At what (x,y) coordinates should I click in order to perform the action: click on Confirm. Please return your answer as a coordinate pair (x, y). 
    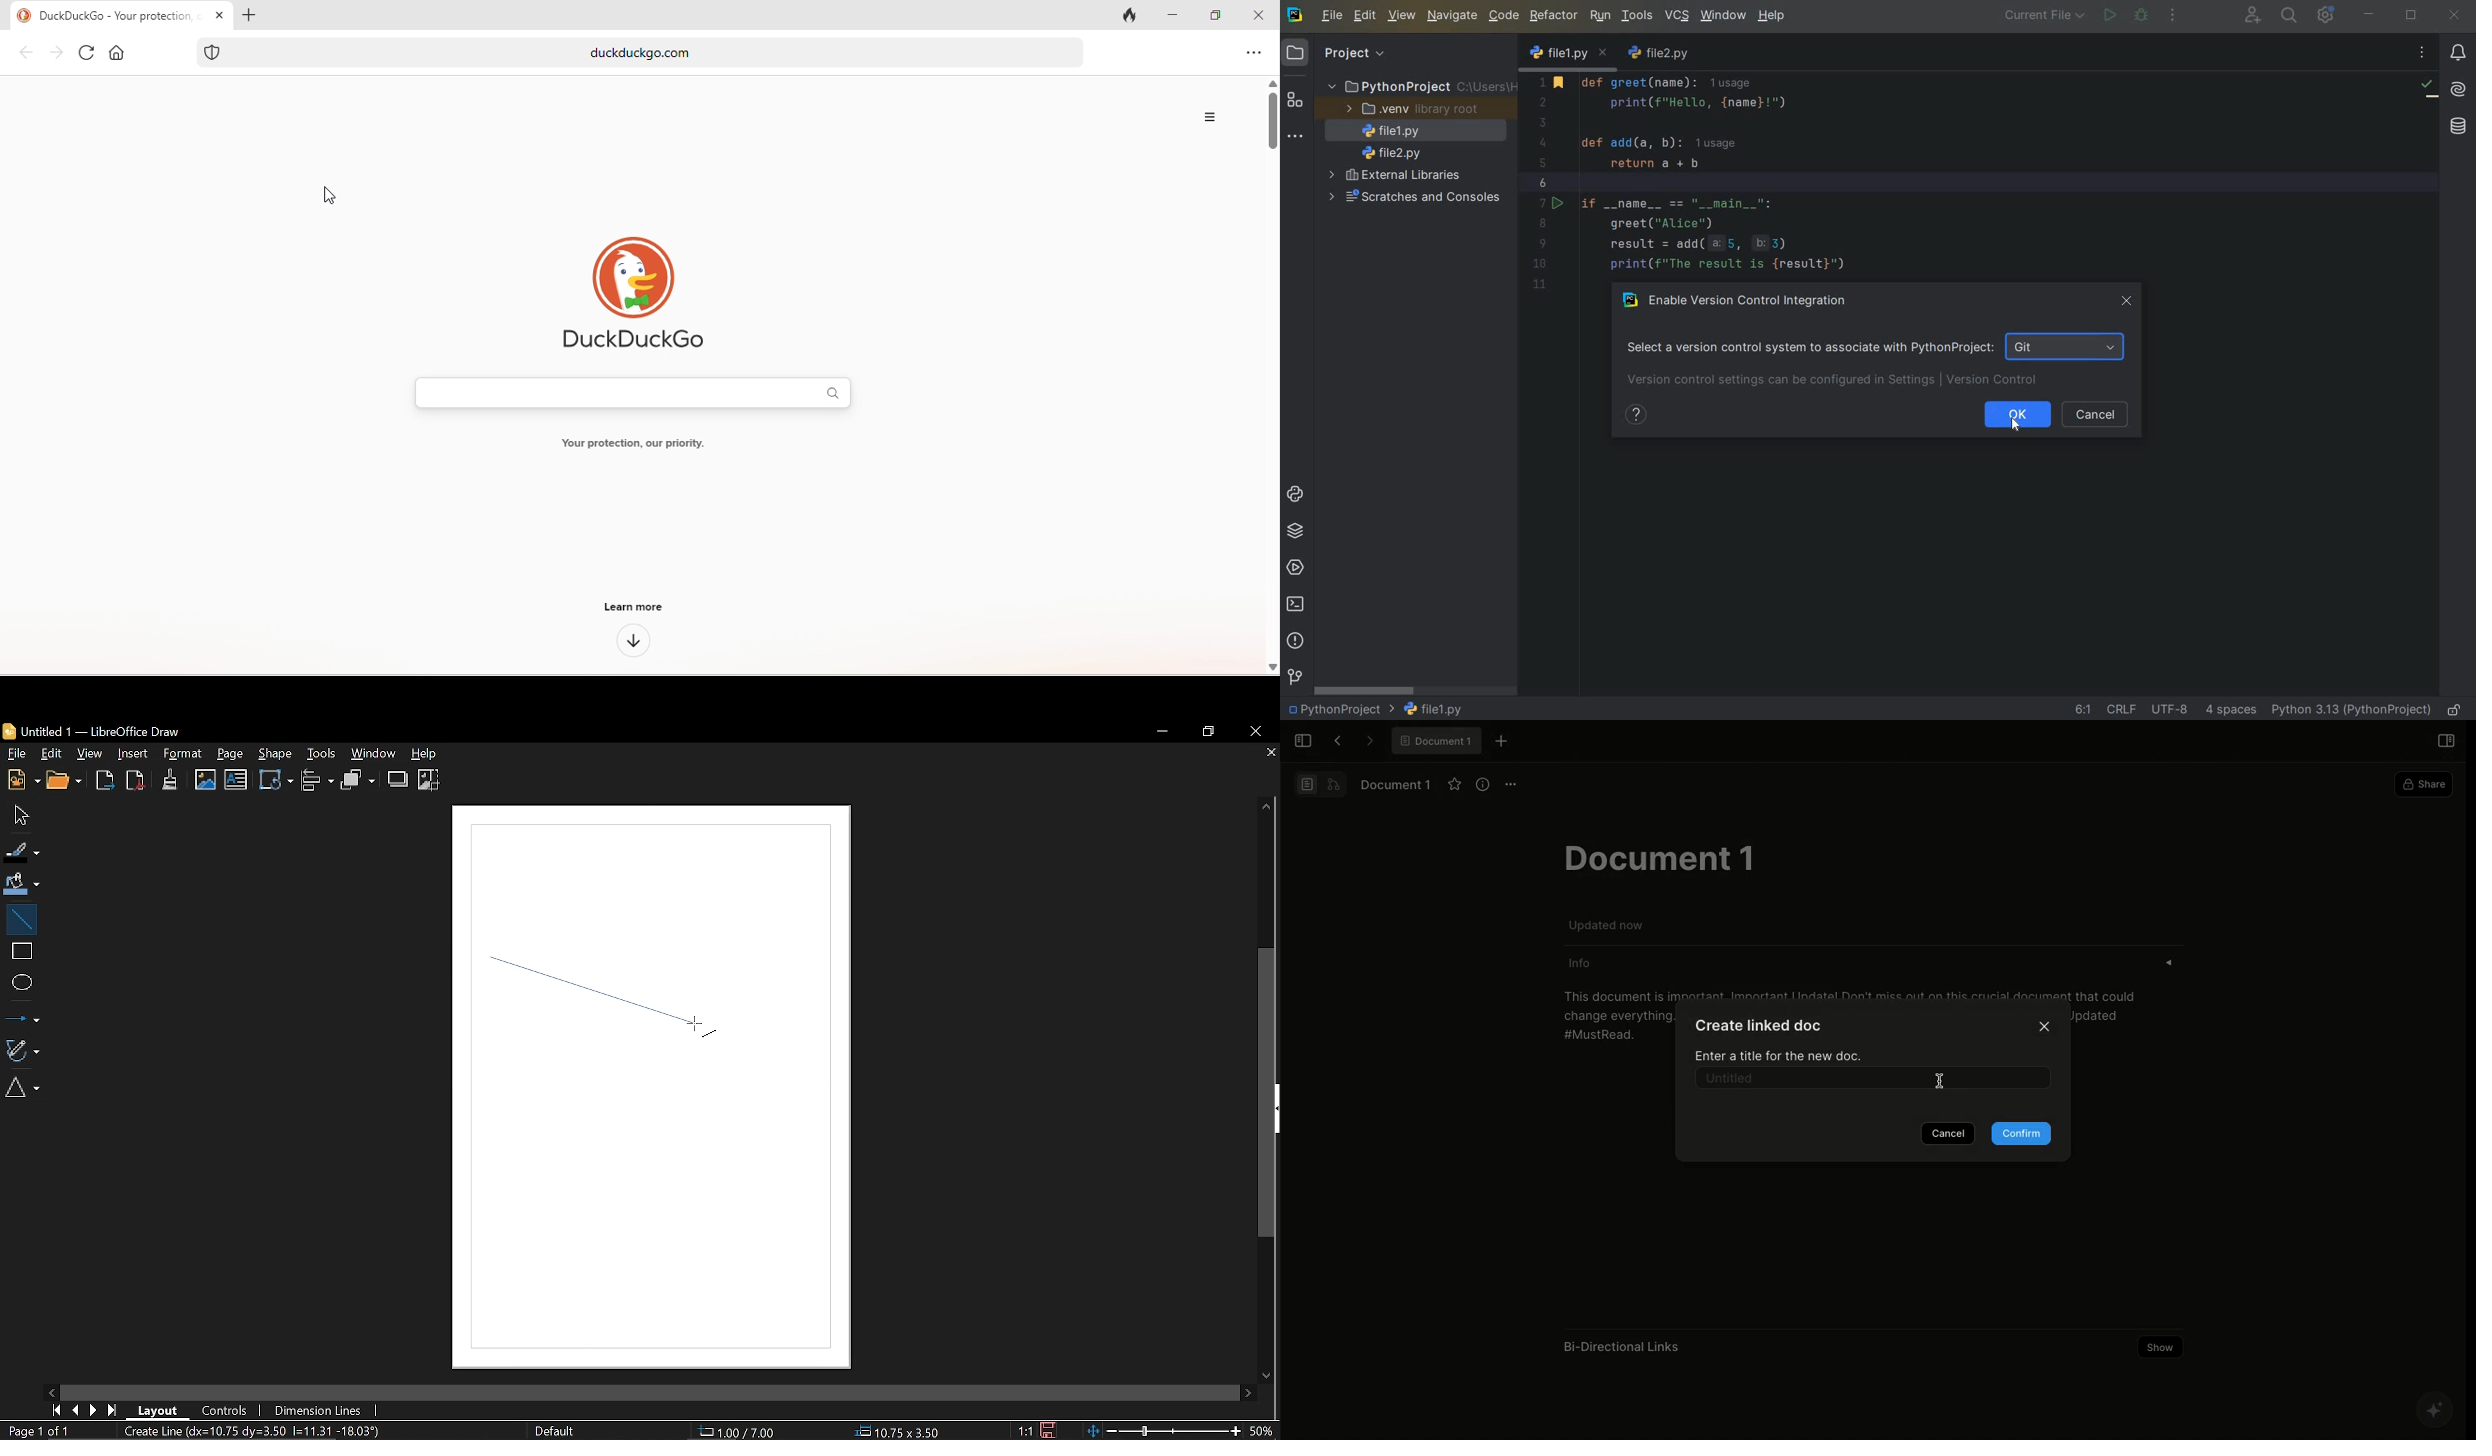
    Looking at the image, I should click on (2021, 1134).